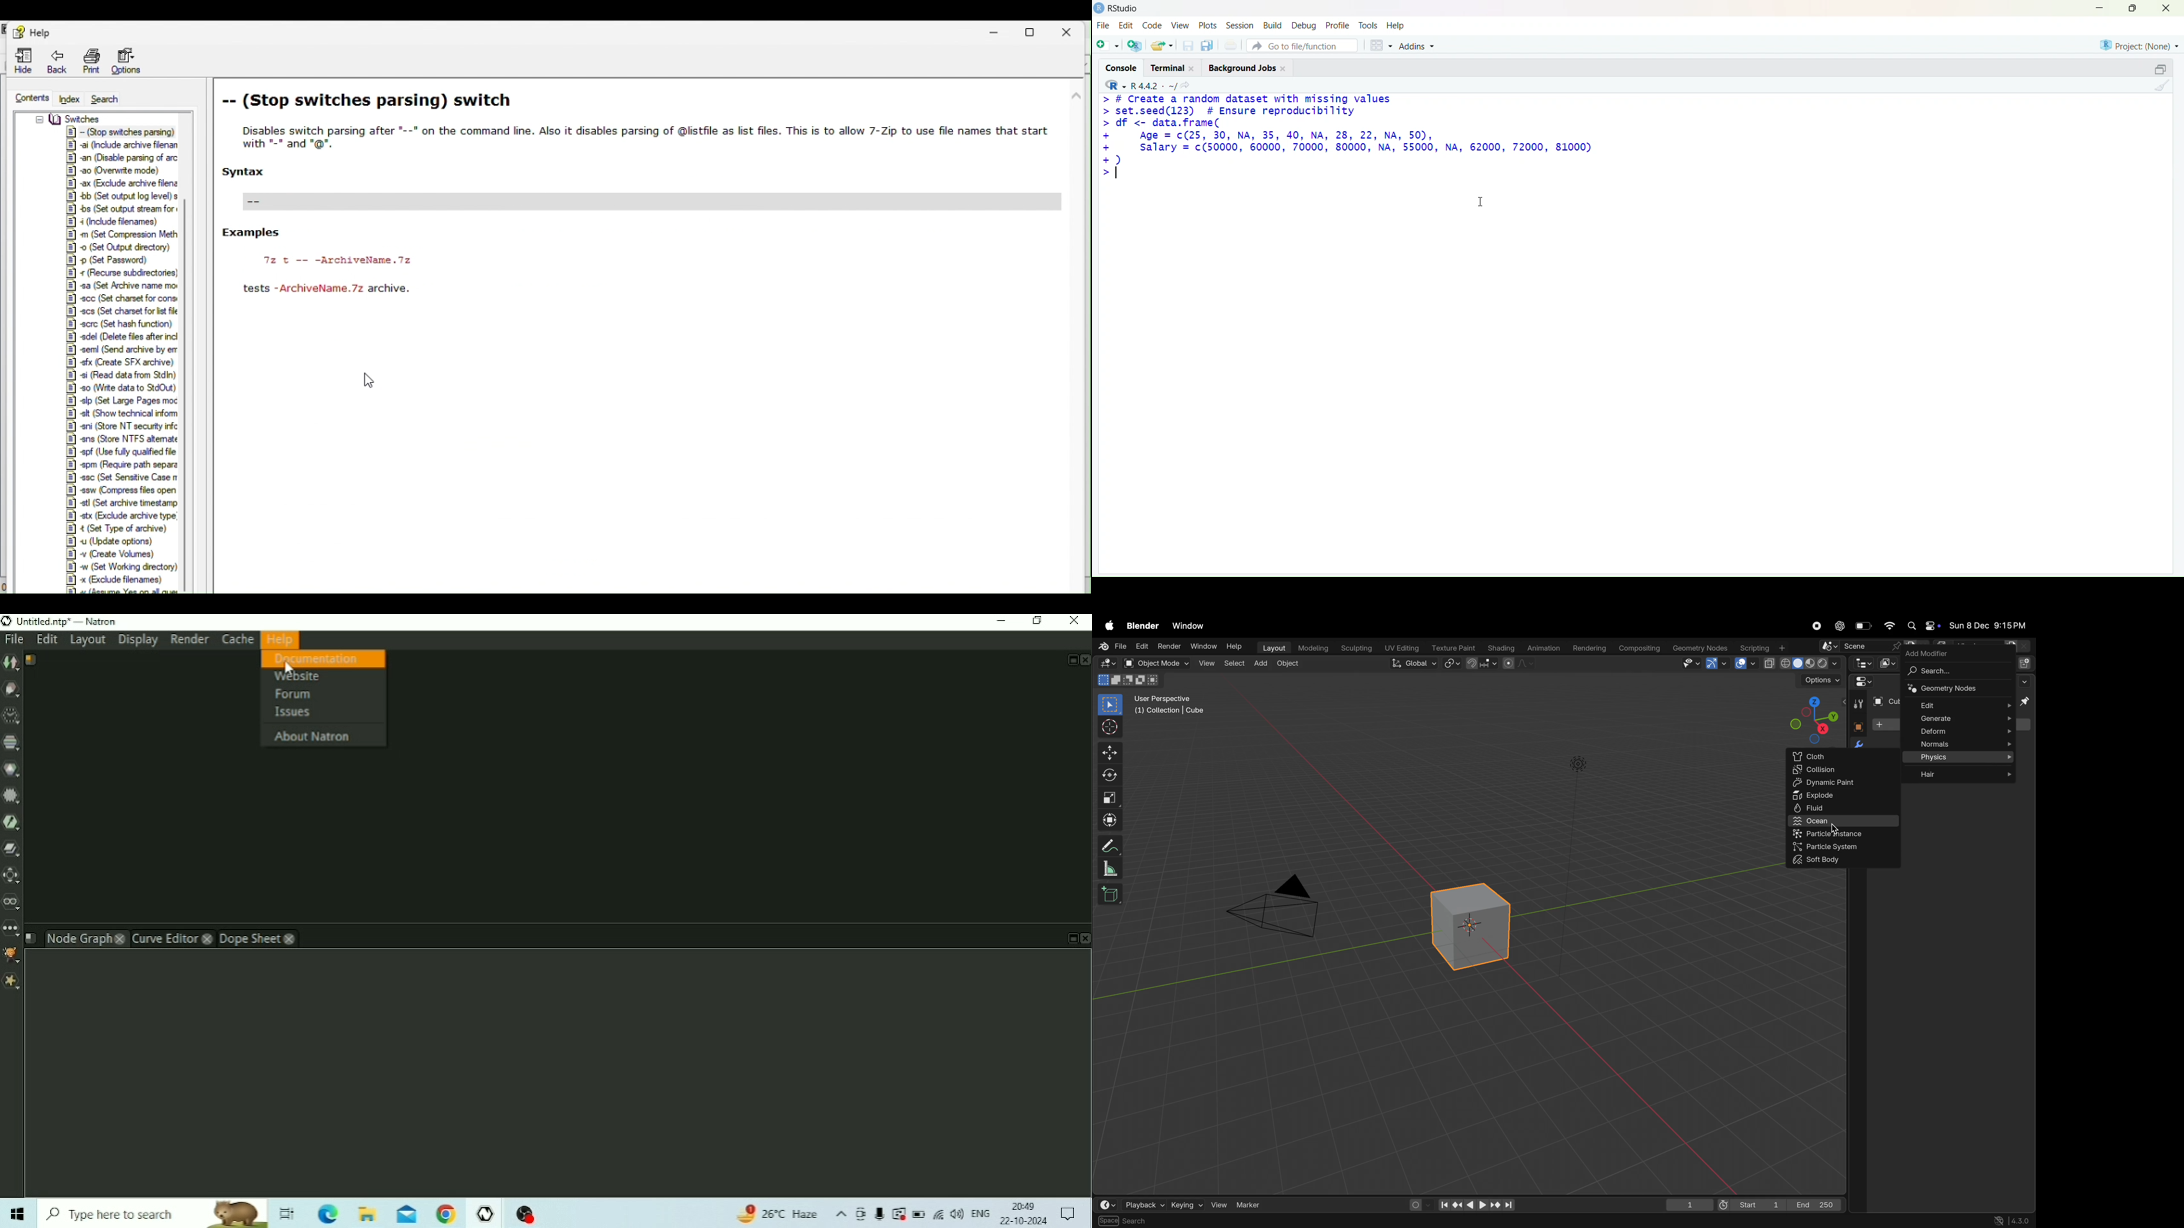 The width and height of the screenshot is (2184, 1232). Describe the element at coordinates (1396, 26) in the screenshot. I see `help` at that location.